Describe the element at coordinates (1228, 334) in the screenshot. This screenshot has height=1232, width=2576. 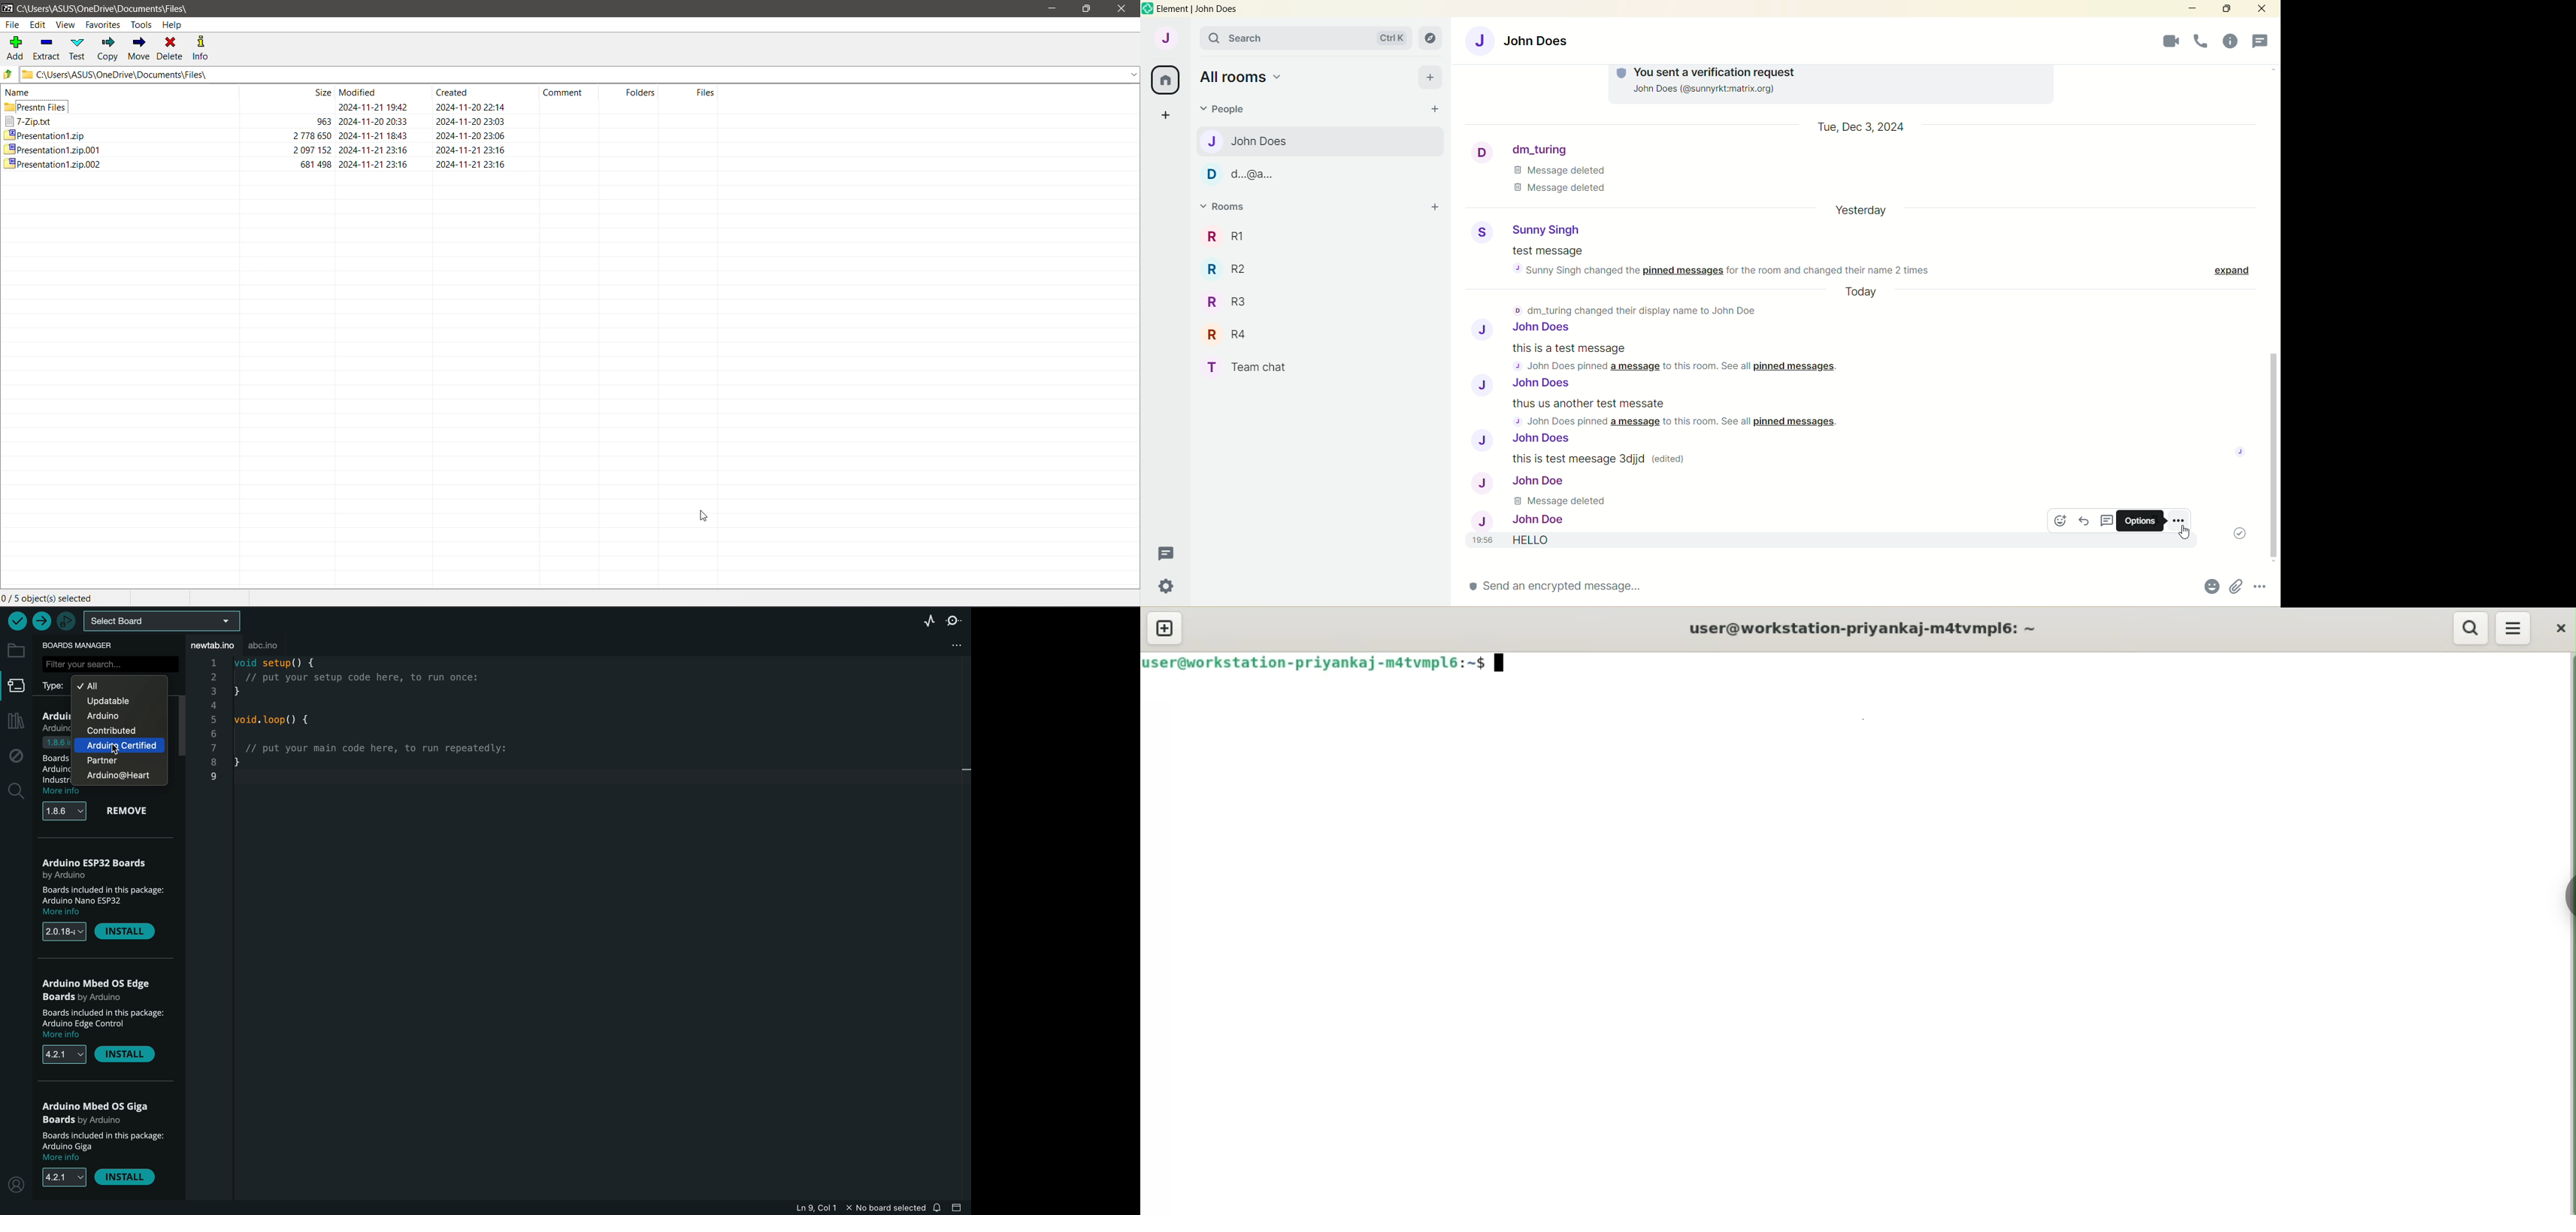
I see `R R4` at that location.